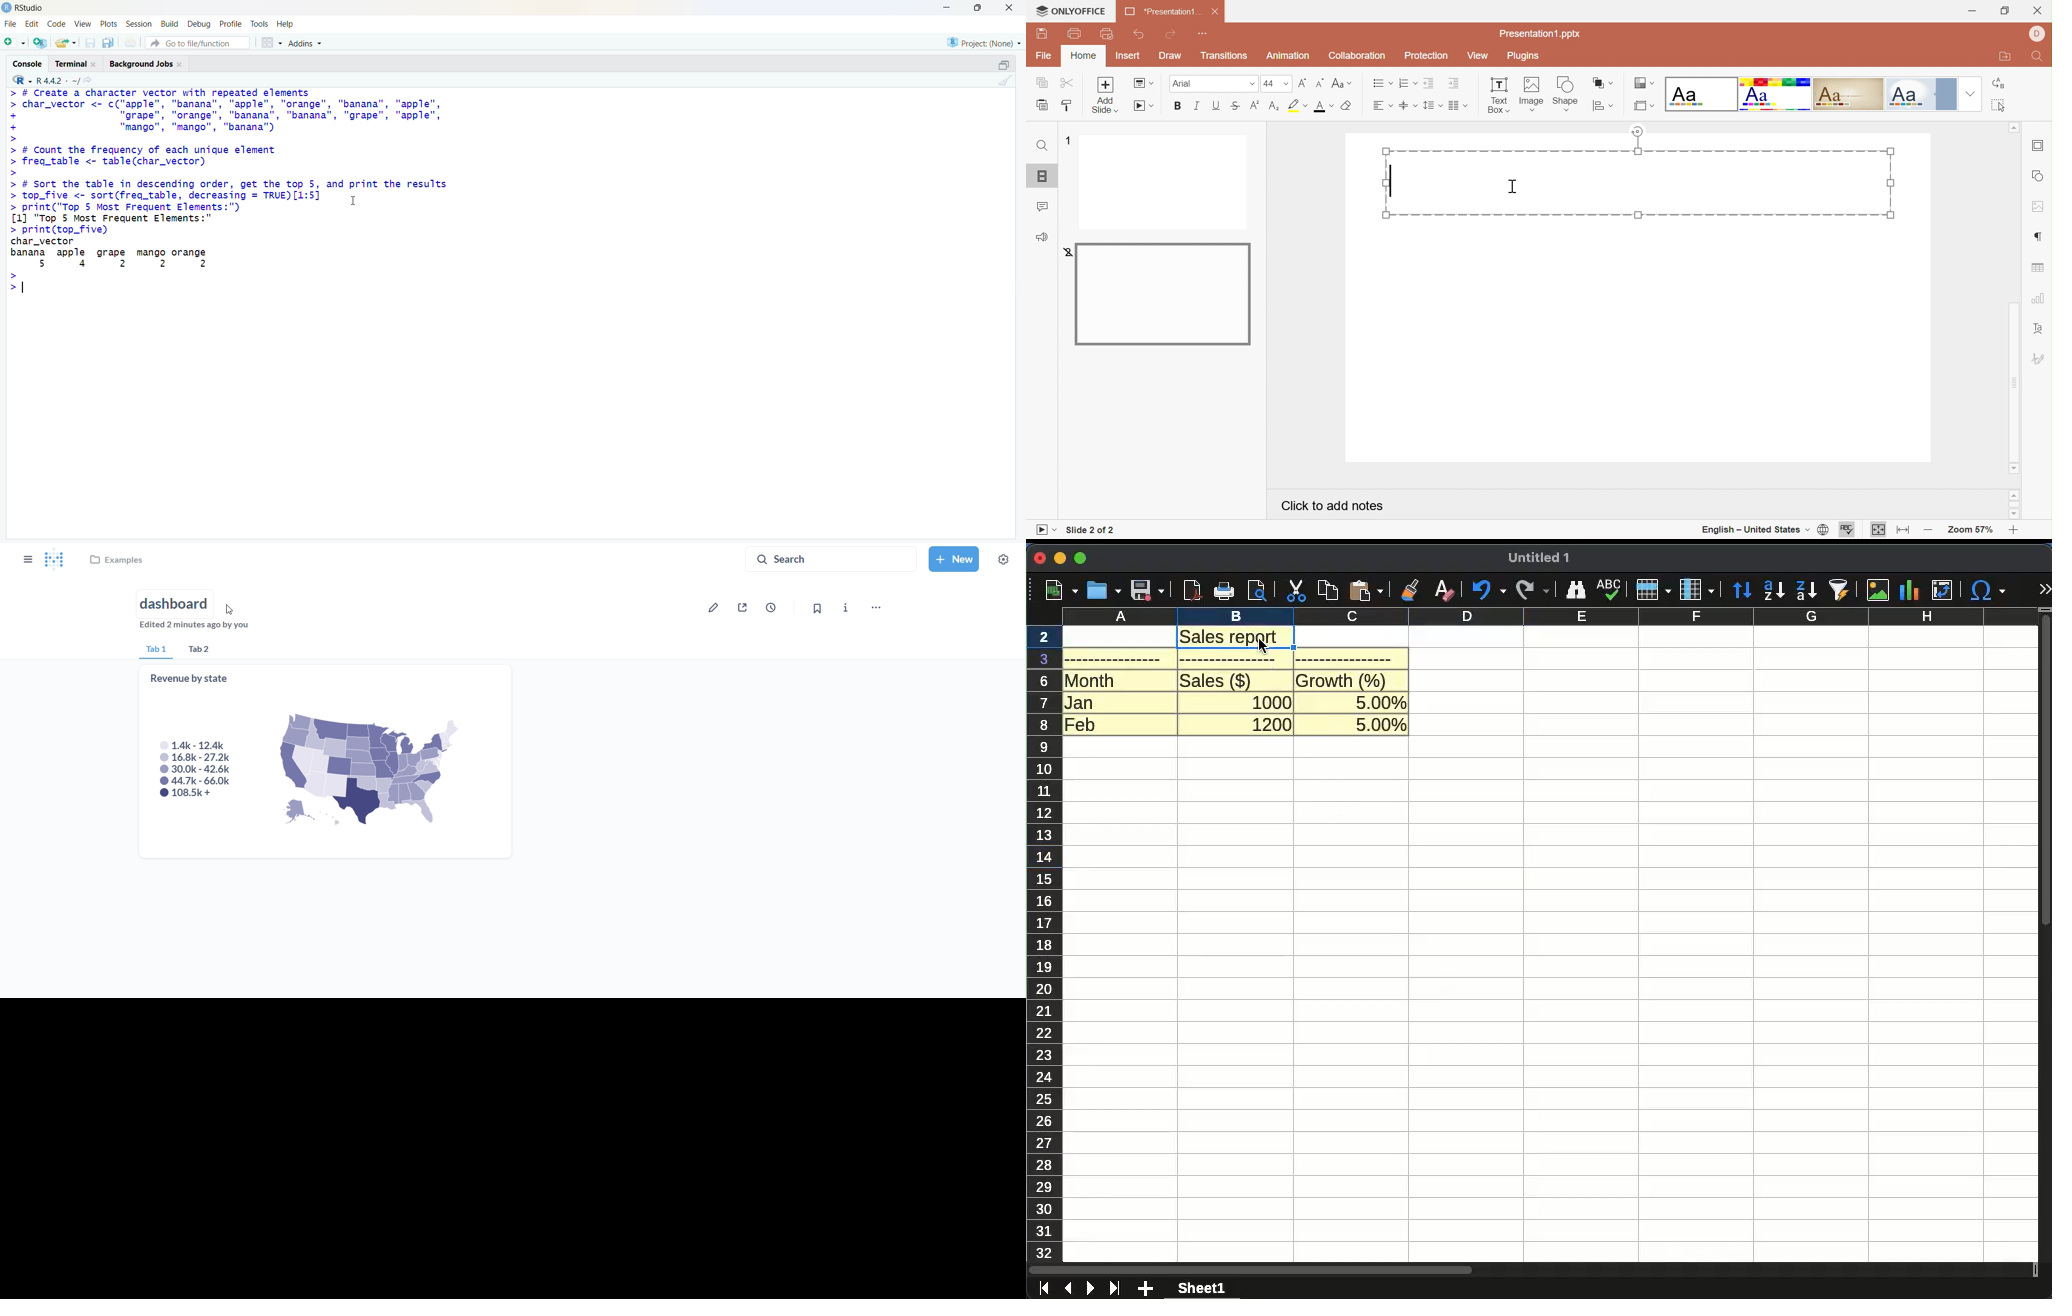 The width and height of the screenshot is (2072, 1316). I want to click on Insert, so click(1128, 56).